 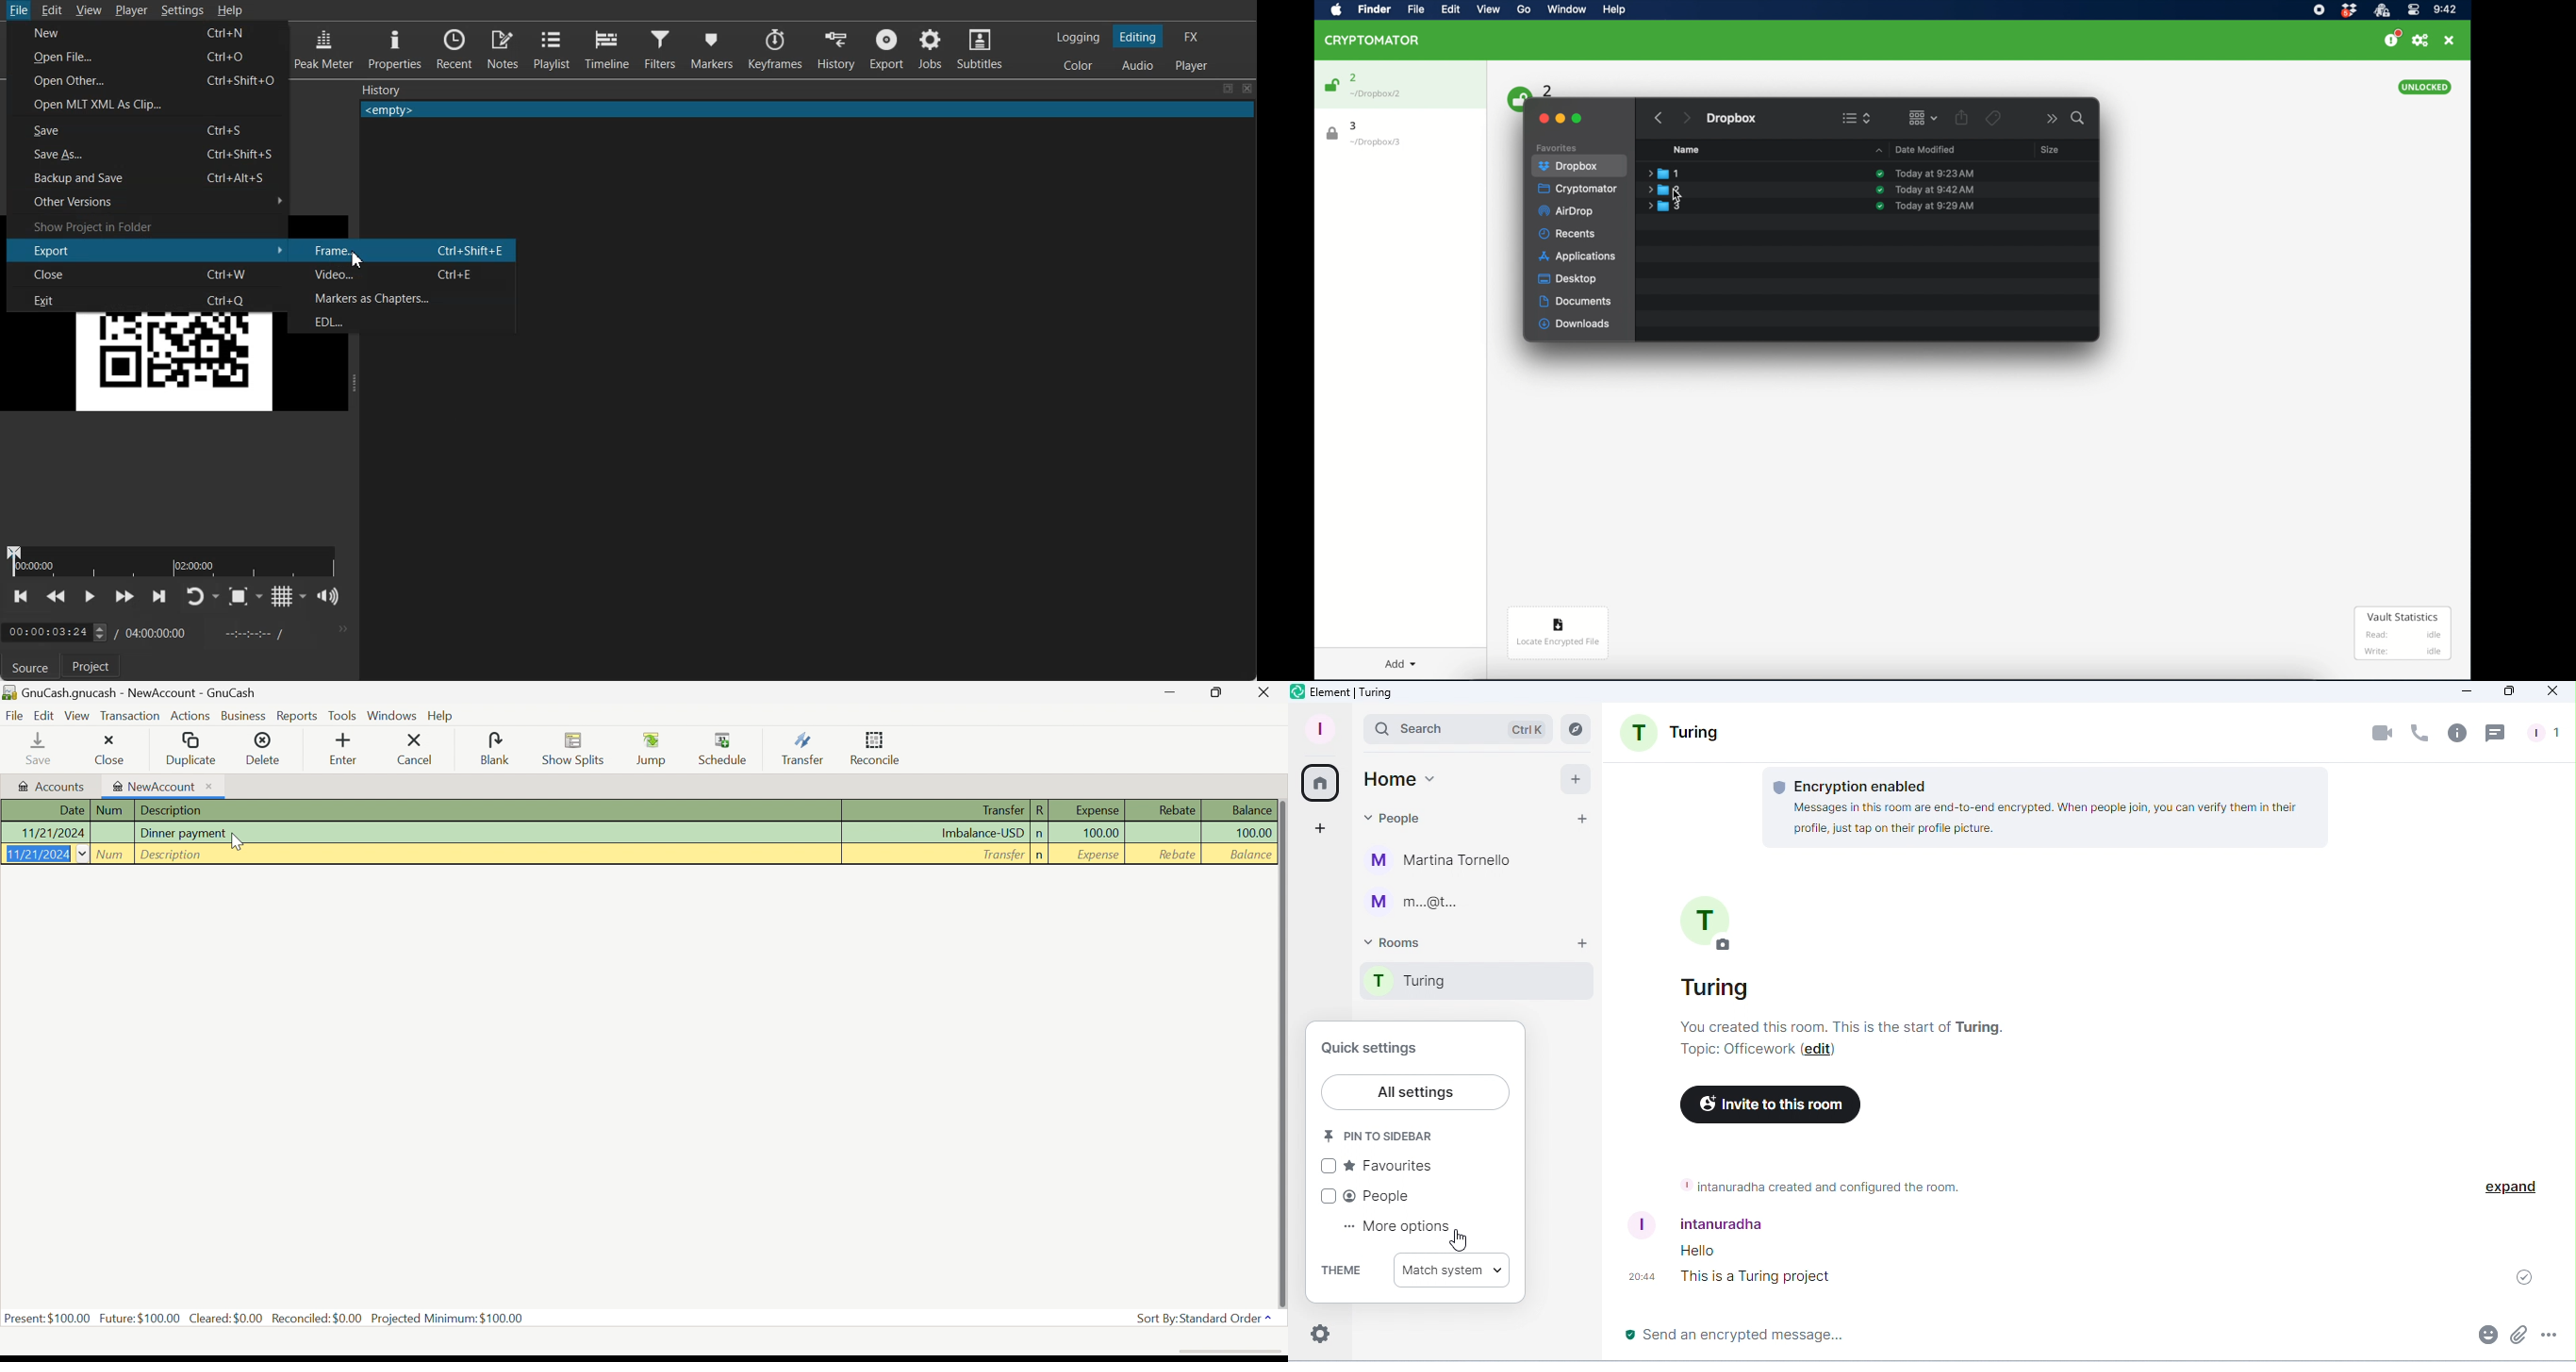 I want to click on Markers as Chapters, so click(x=405, y=298).